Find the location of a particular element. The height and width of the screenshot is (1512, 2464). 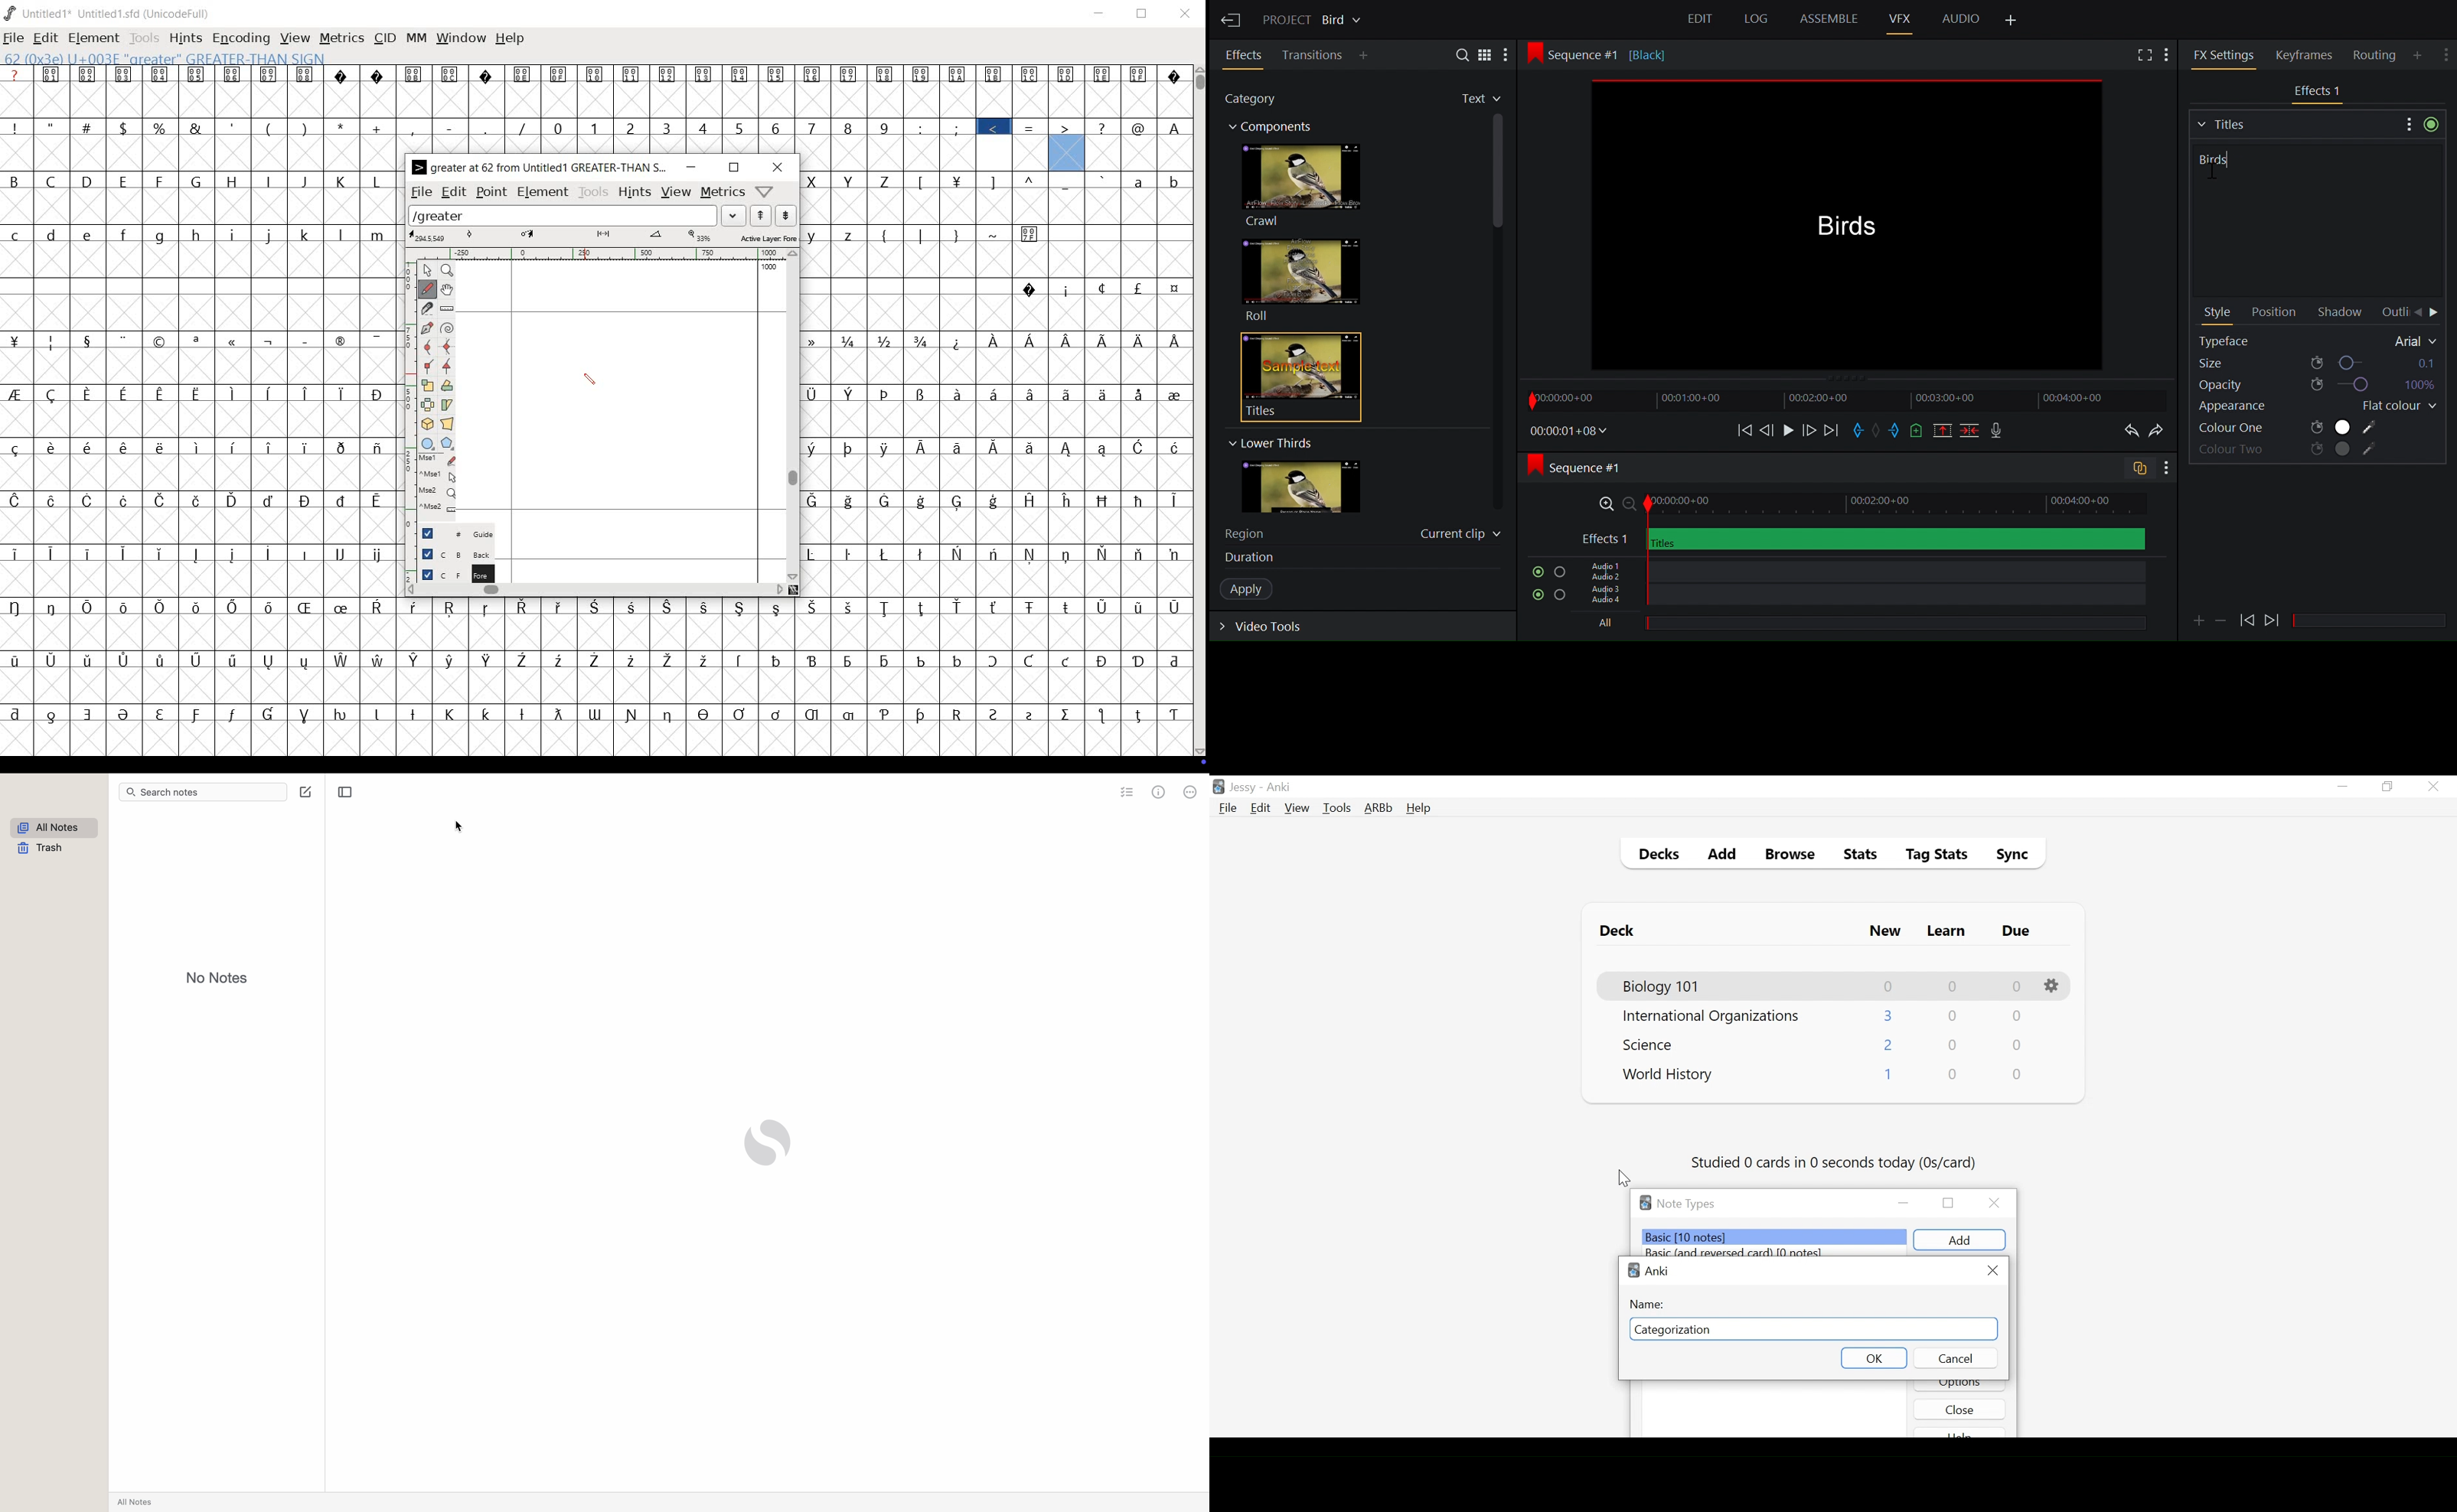

Appearance is located at coordinates (2248, 409).